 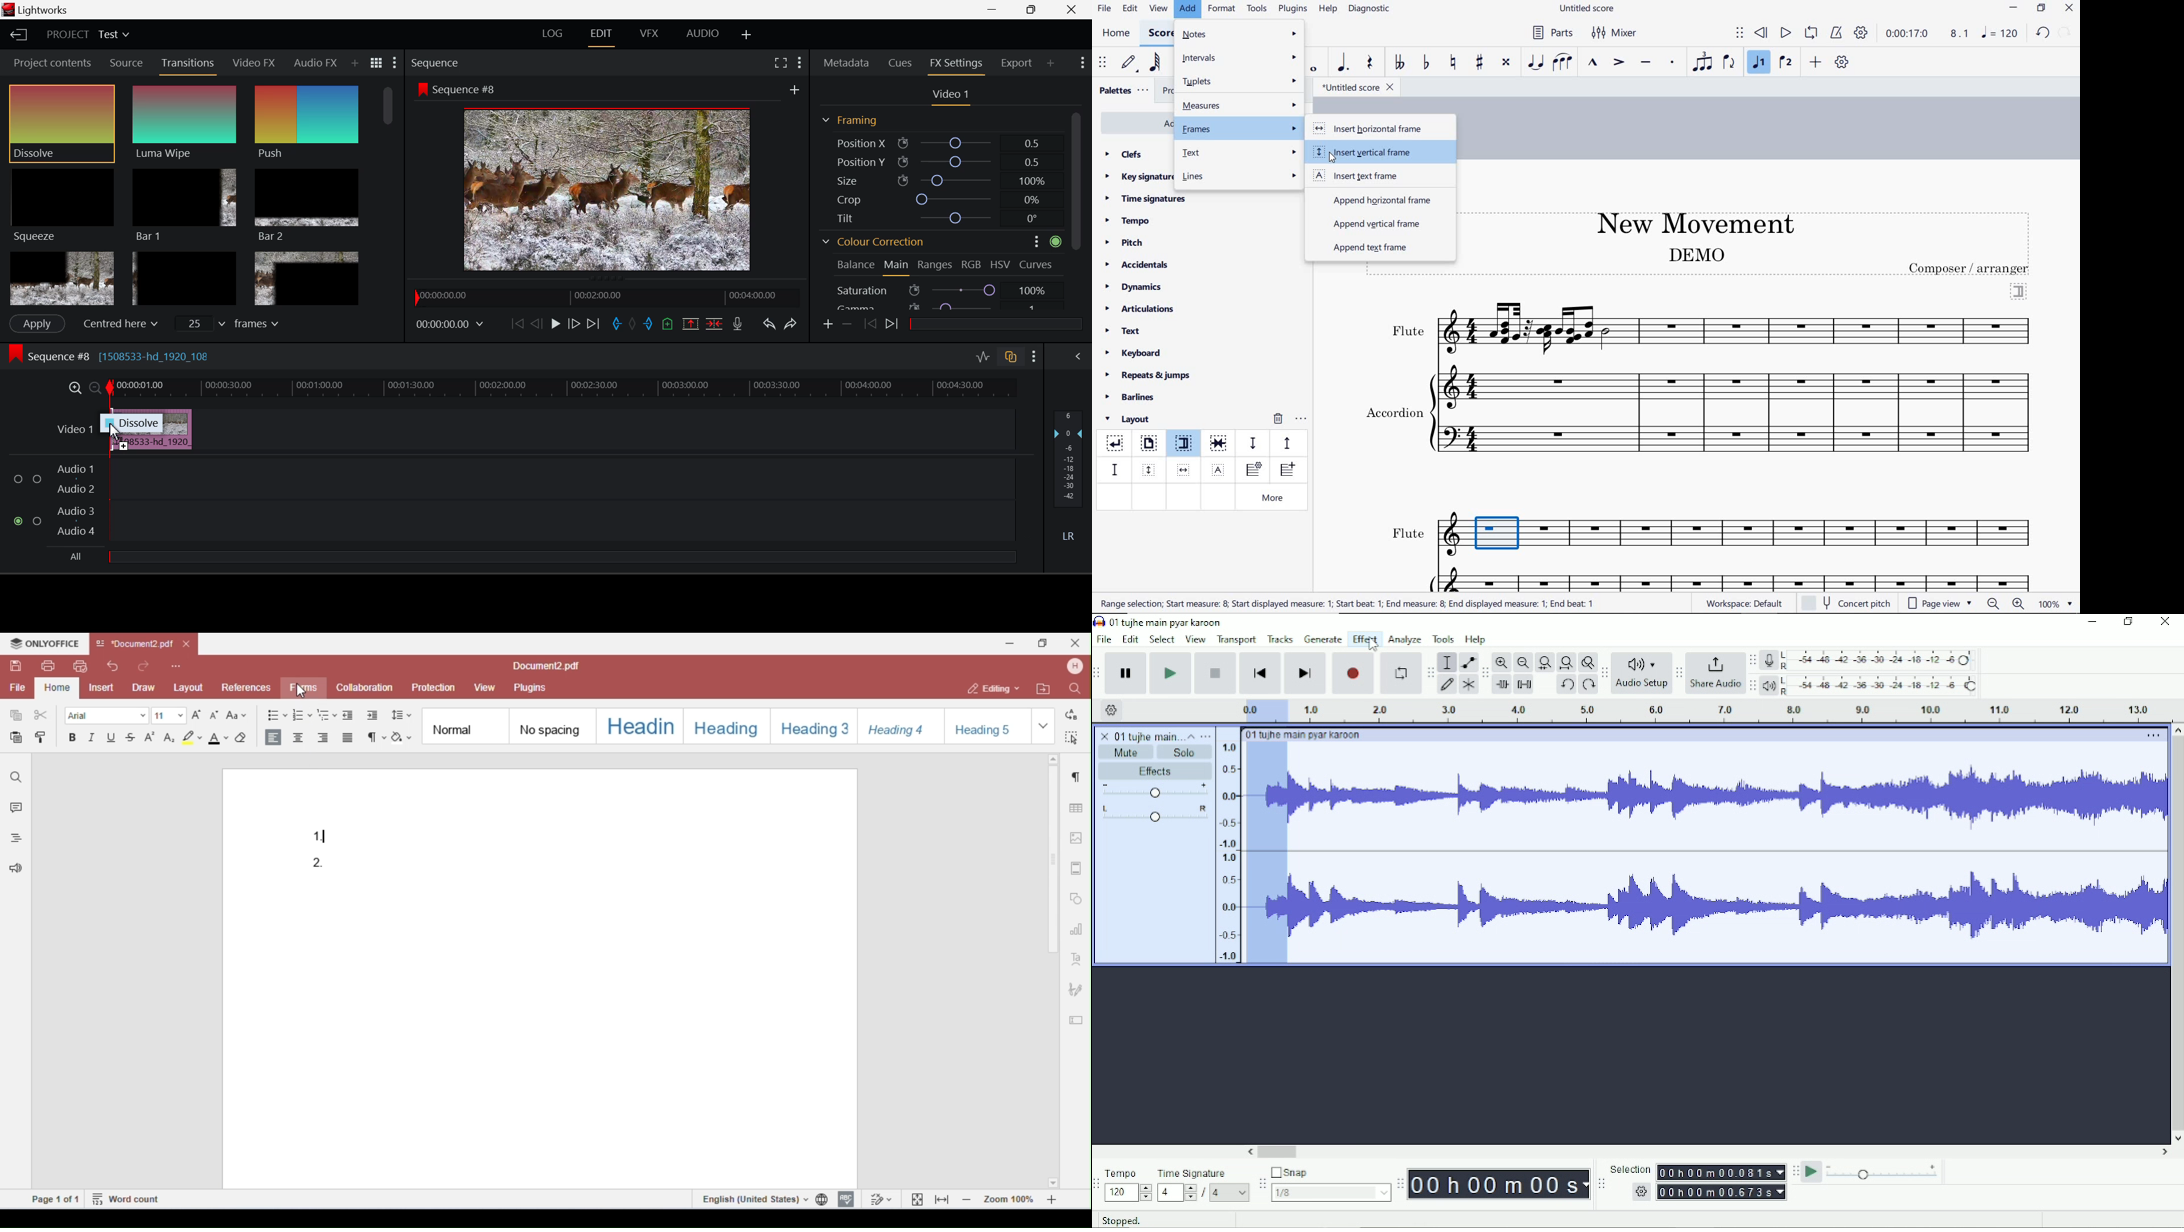 I want to click on minimize, so click(x=2014, y=9).